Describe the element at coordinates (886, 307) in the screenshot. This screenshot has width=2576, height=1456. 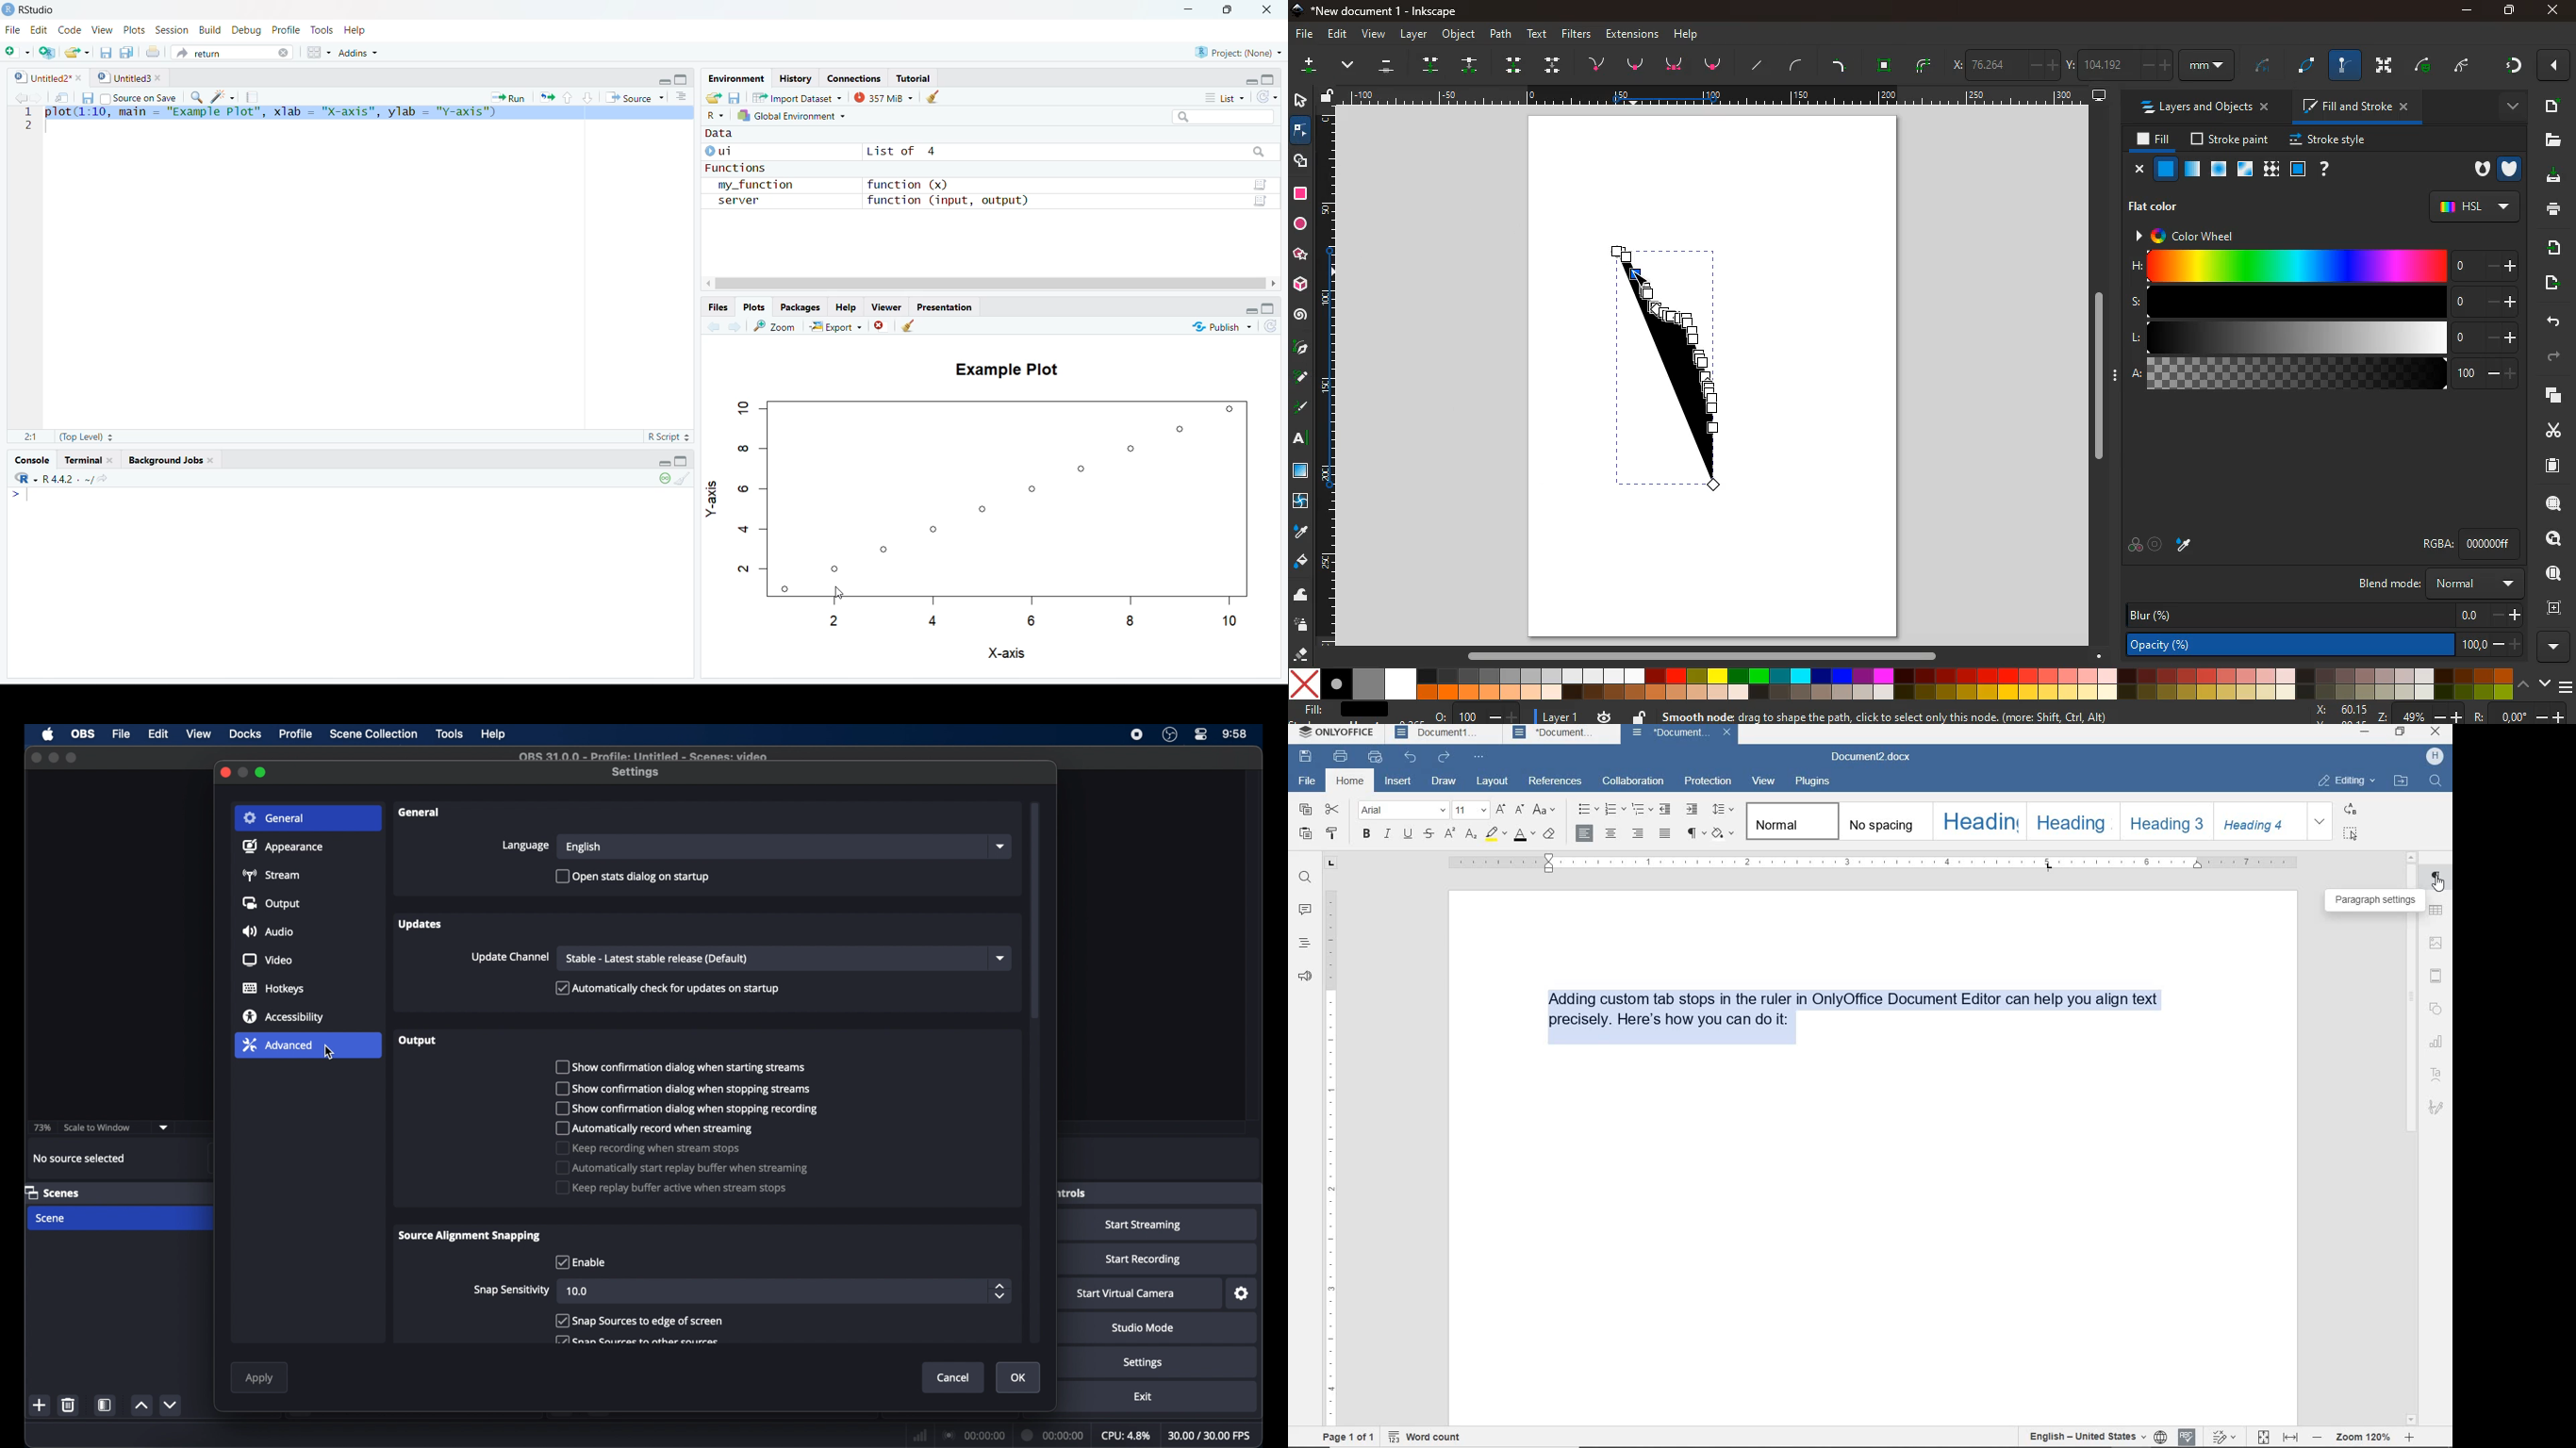
I see `Viewer` at that location.